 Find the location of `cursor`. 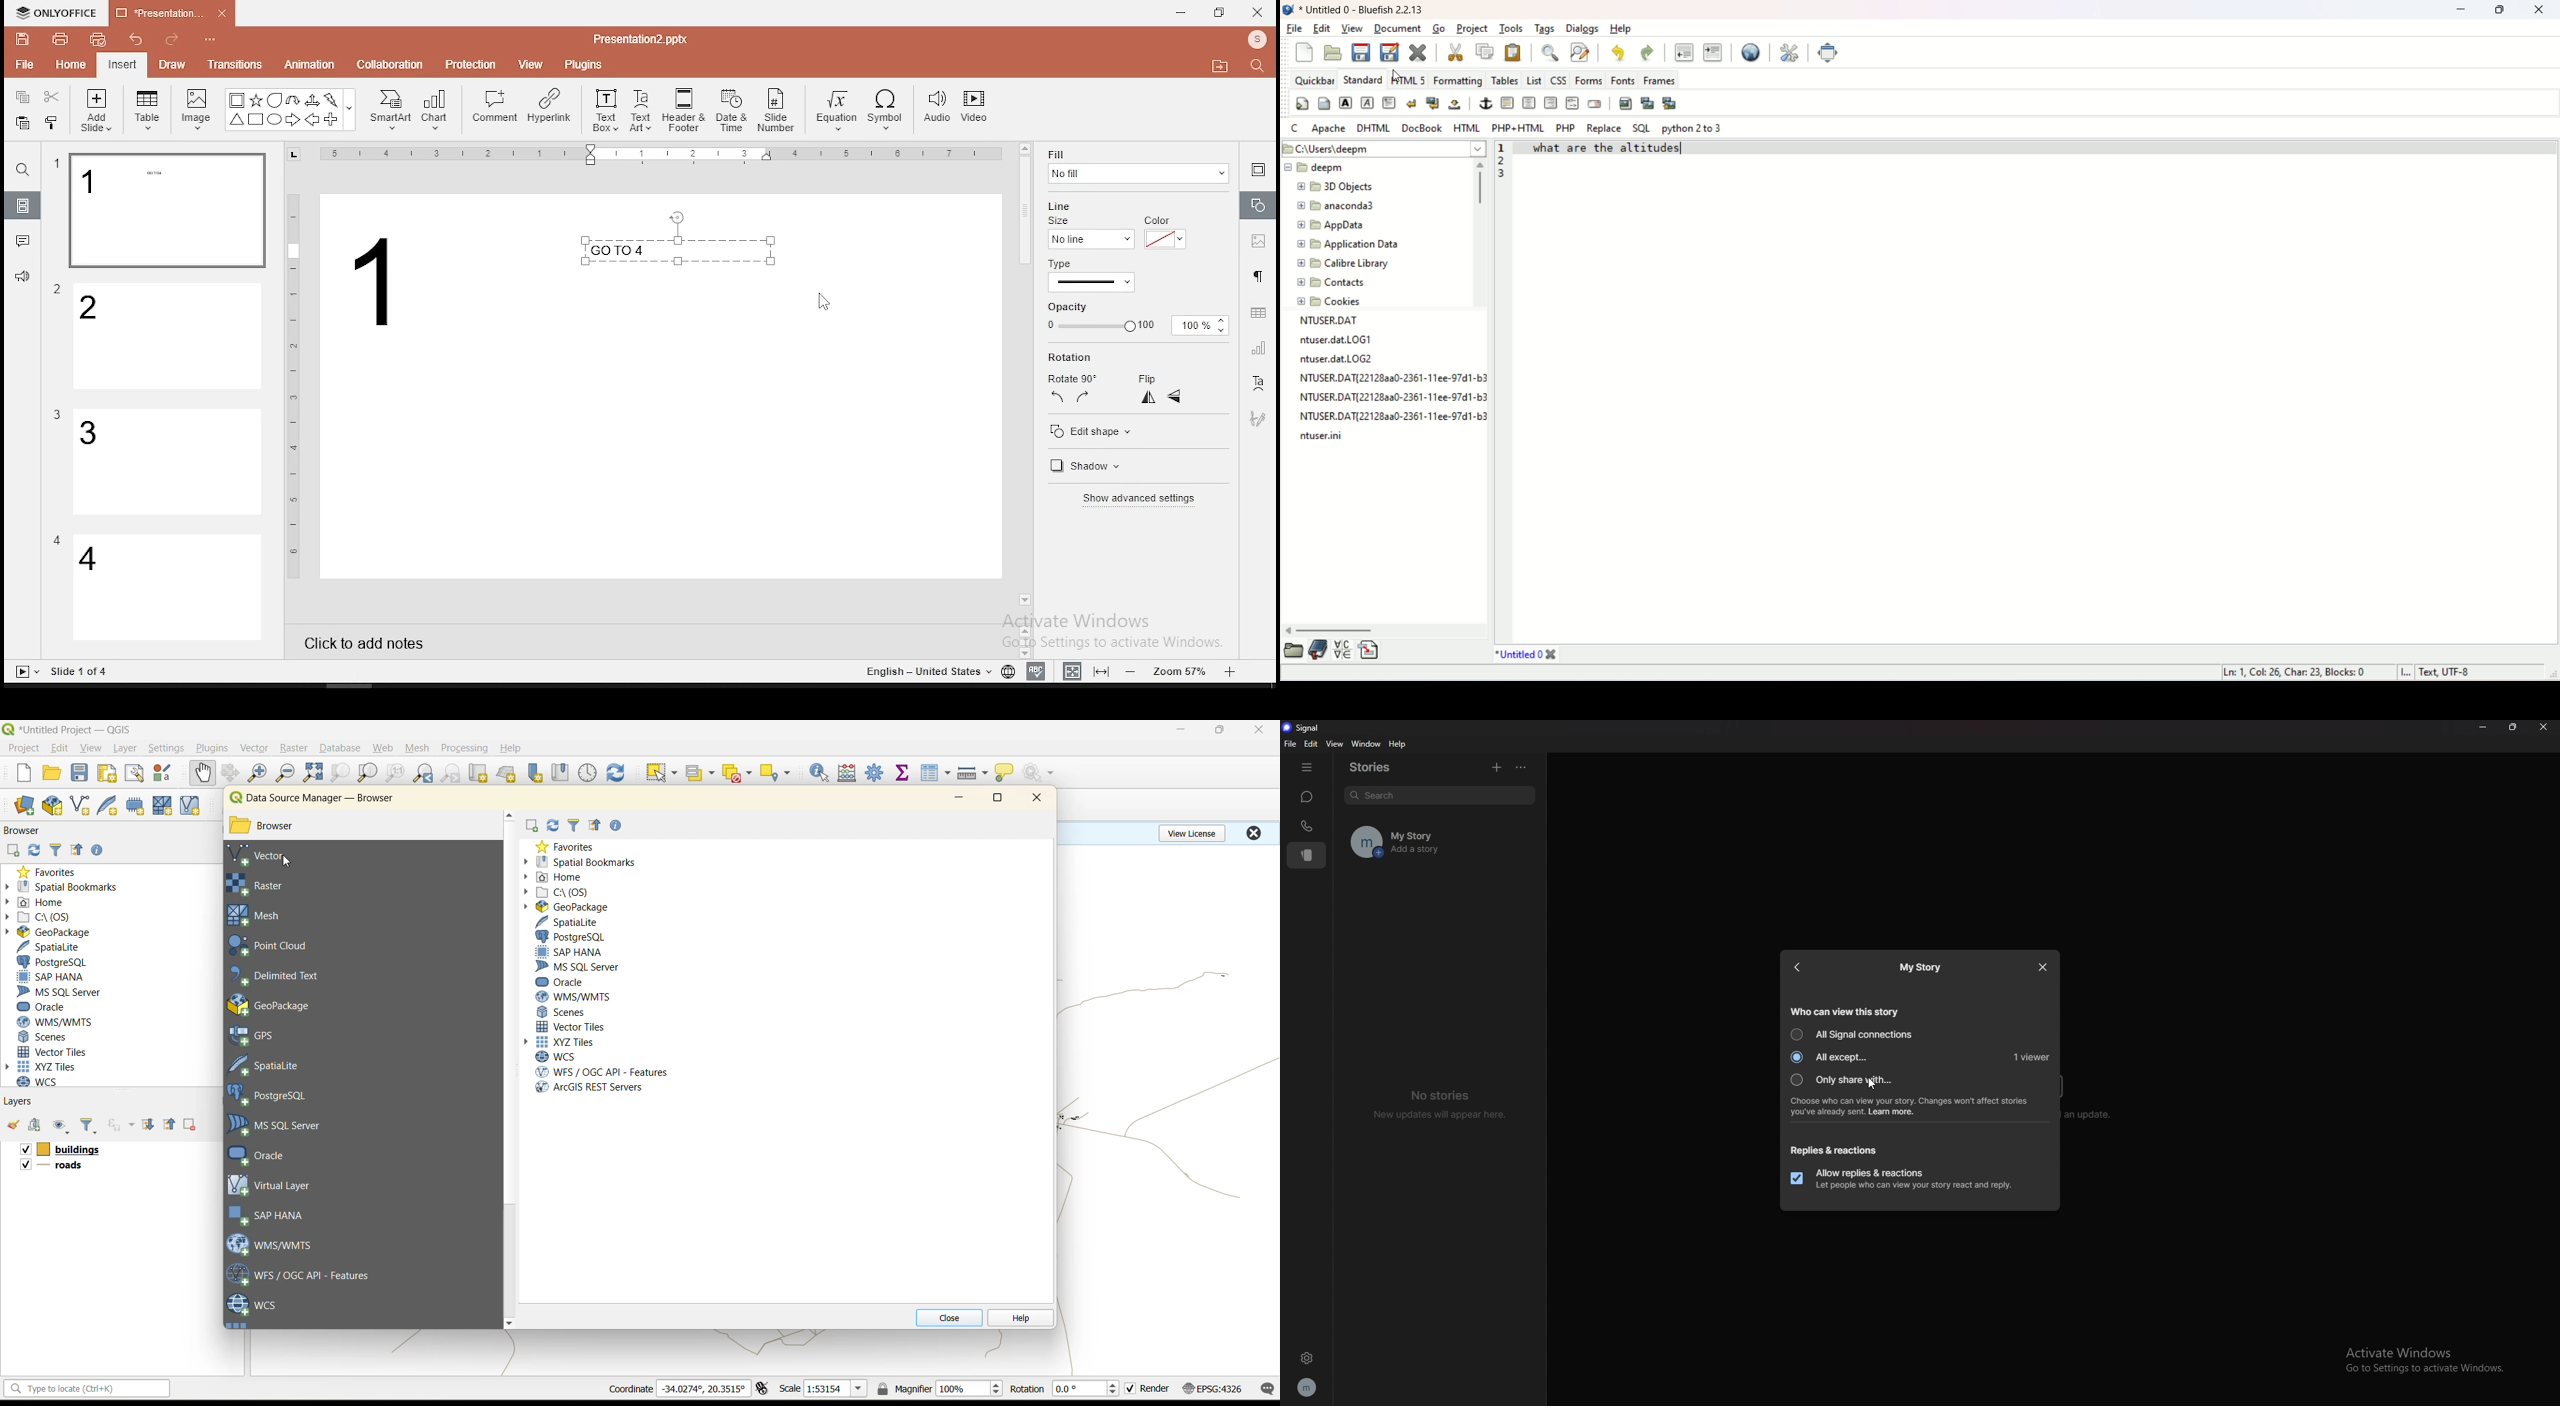

cursor is located at coordinates (1870, 1084).